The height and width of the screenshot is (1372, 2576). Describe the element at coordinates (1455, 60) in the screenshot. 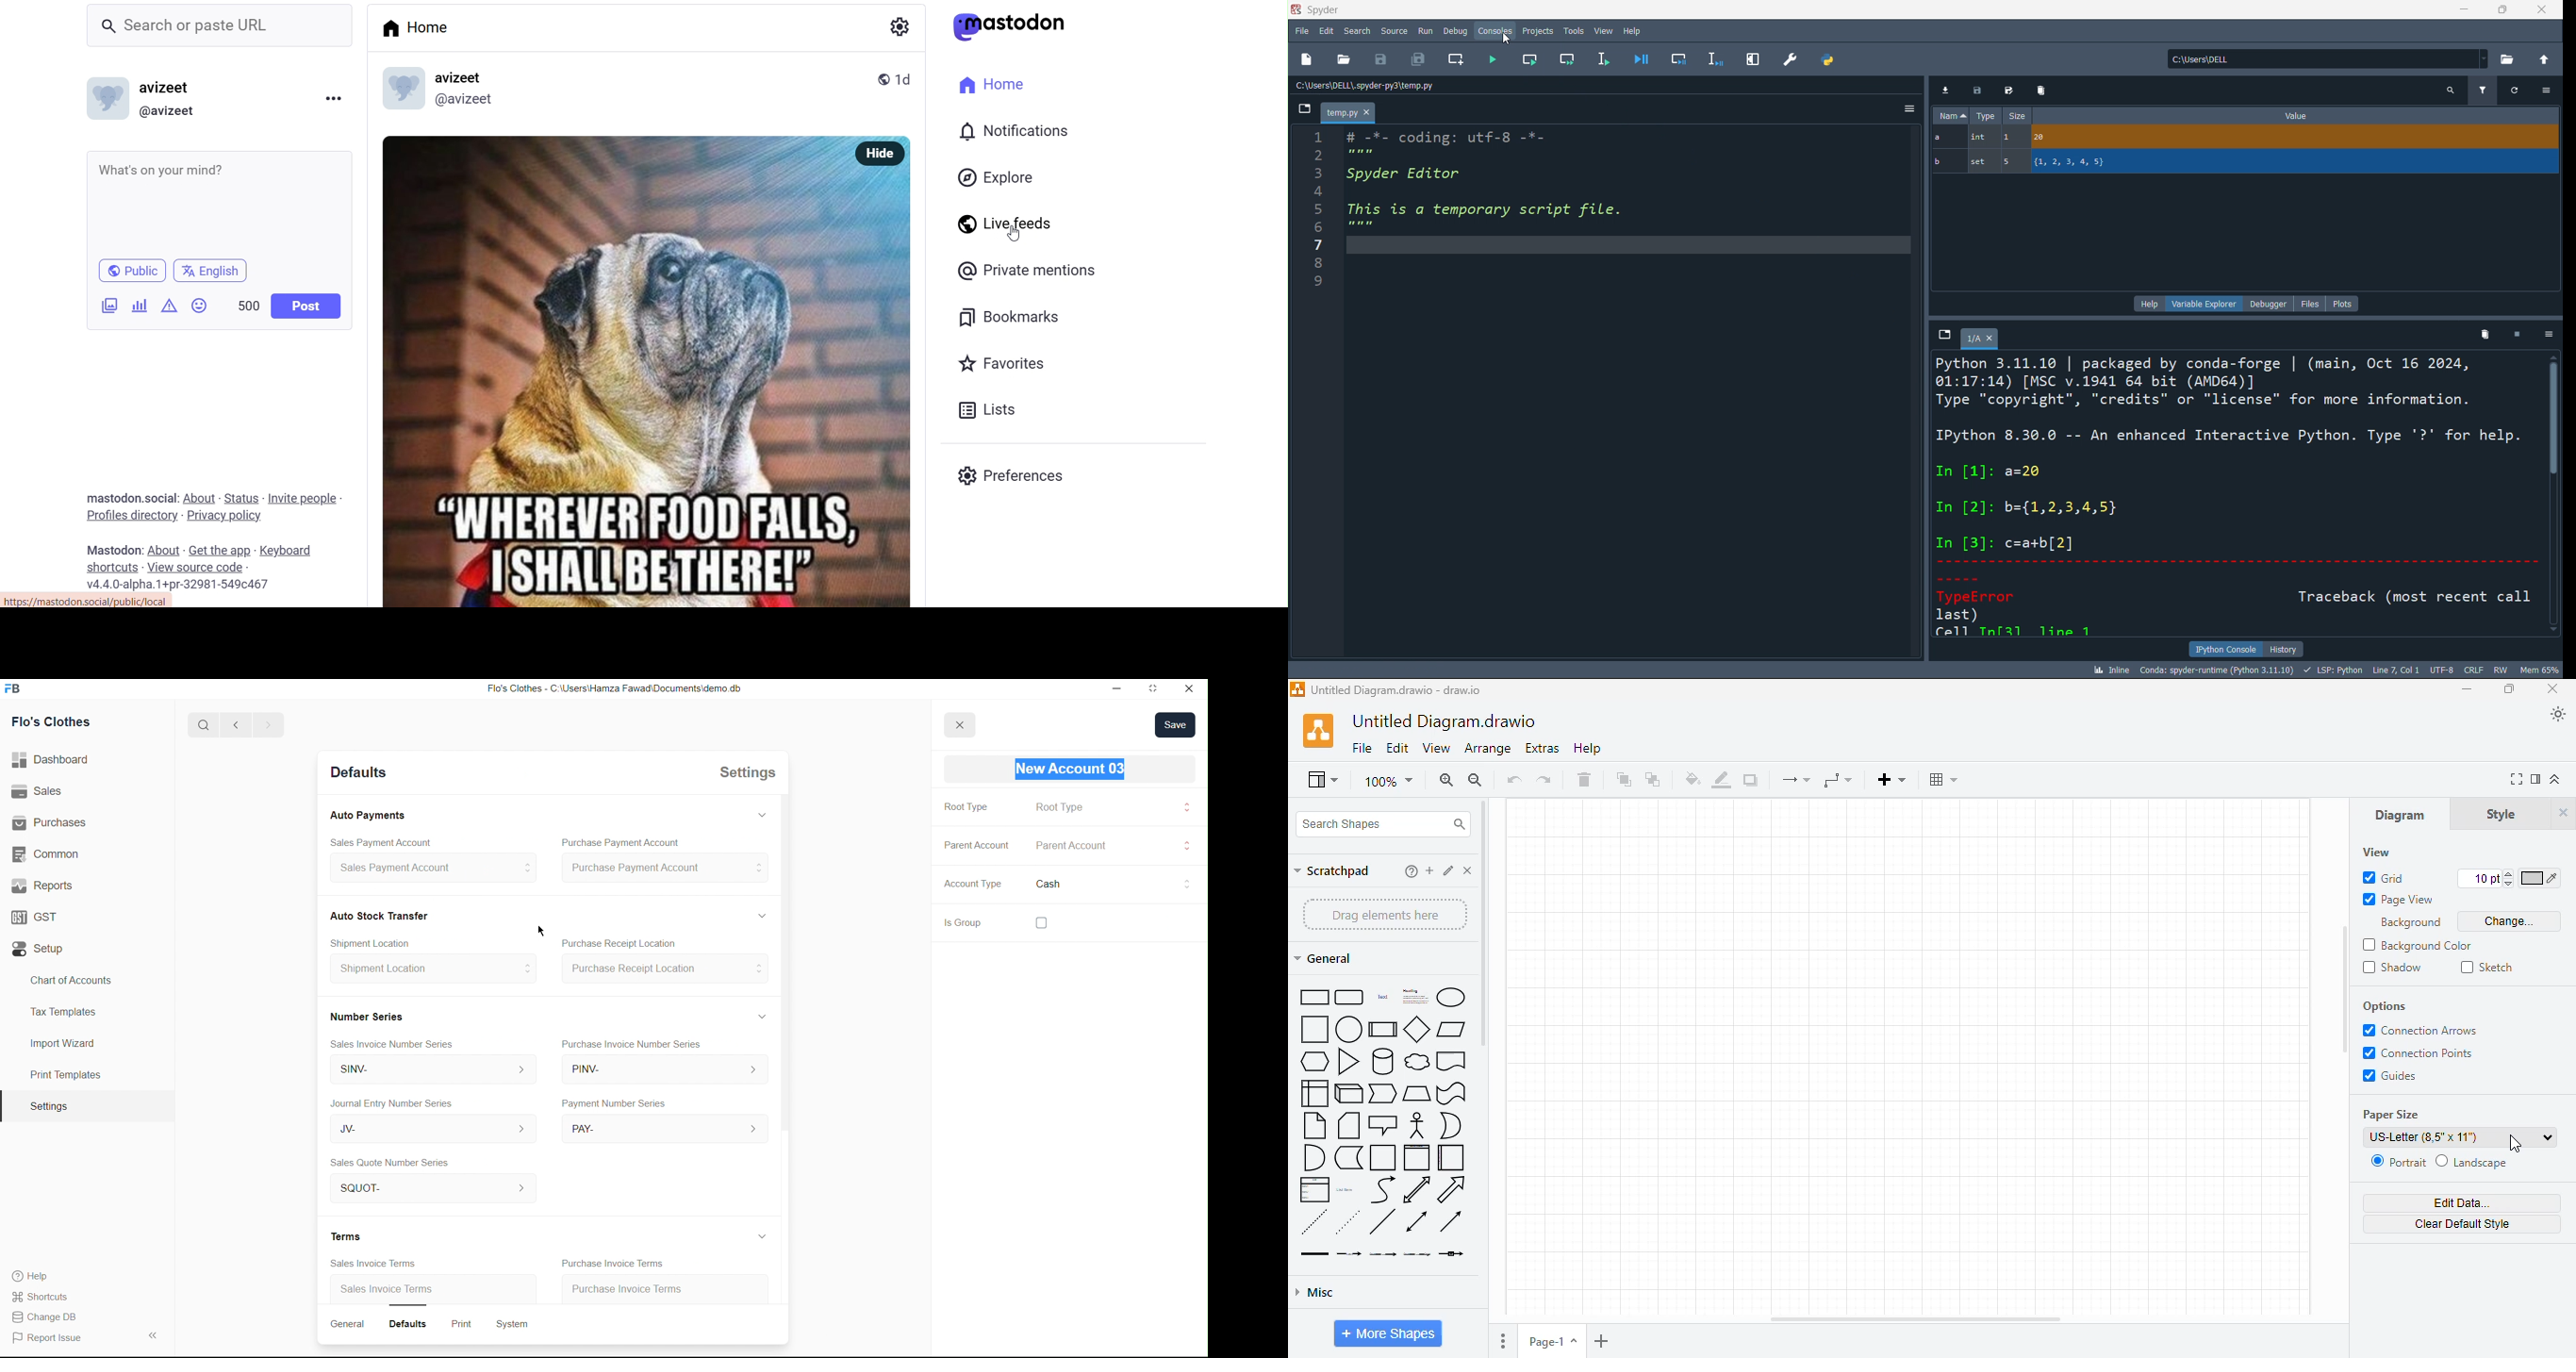

I see `new cell` at that location.